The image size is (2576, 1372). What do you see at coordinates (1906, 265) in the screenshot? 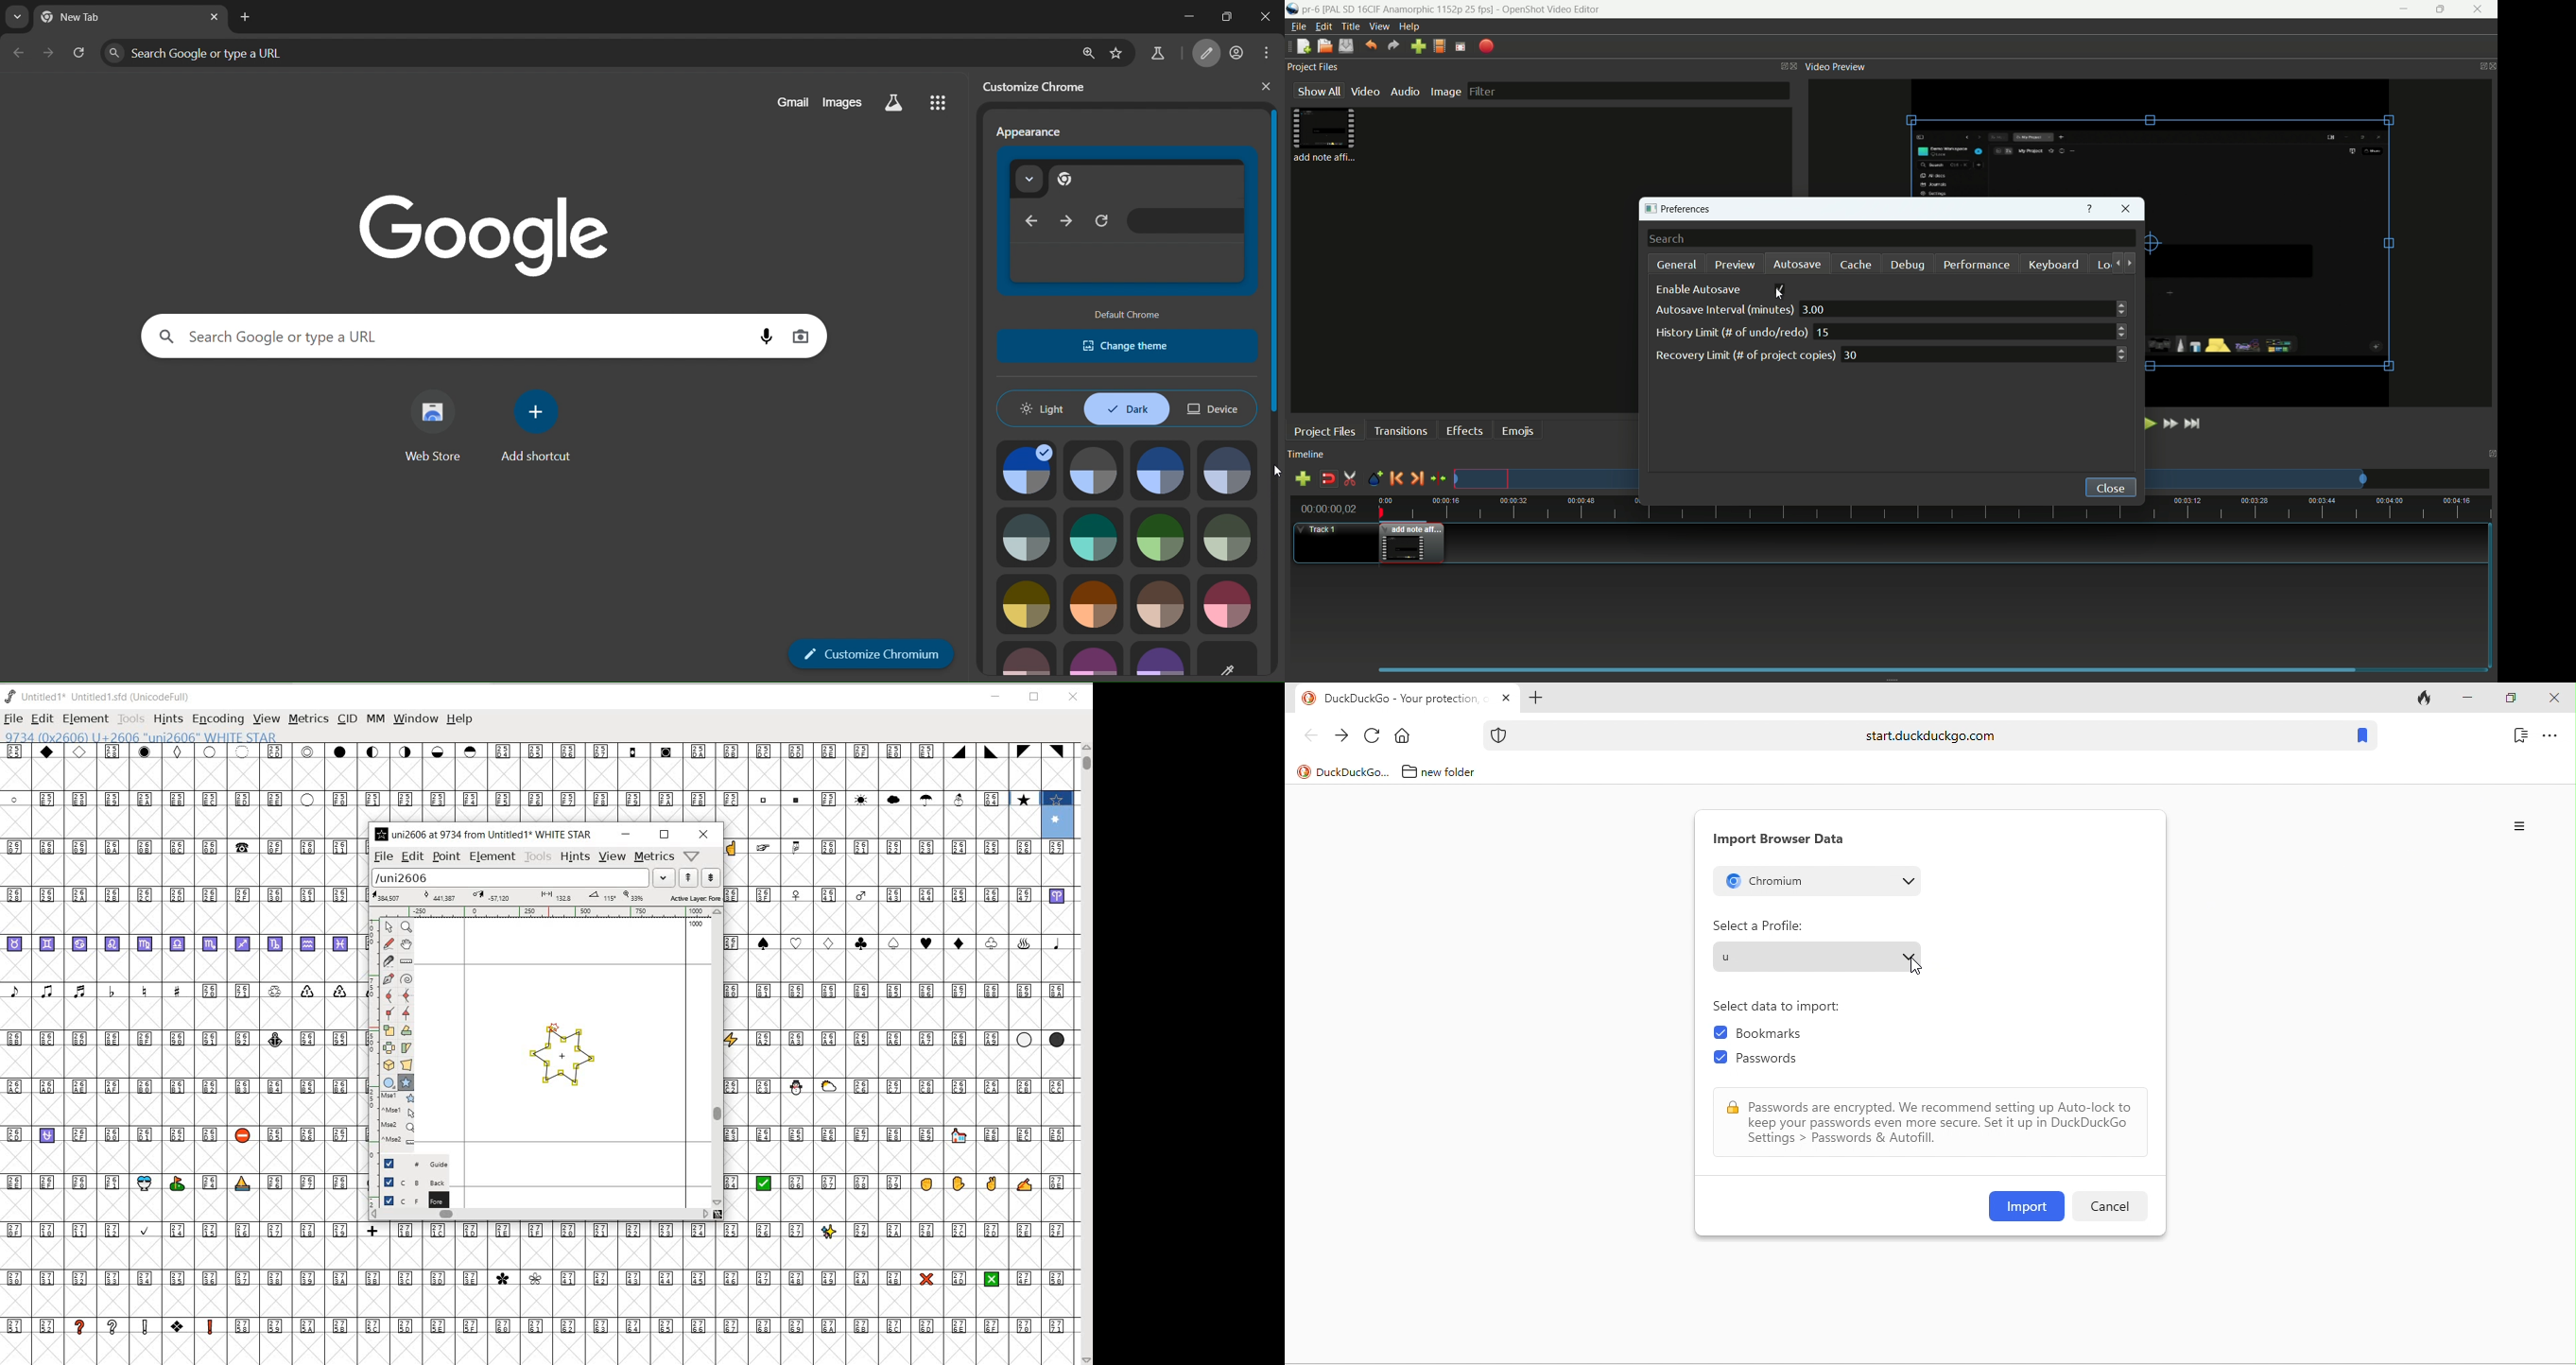
I see `debug` at bounding box center [1906, 265].